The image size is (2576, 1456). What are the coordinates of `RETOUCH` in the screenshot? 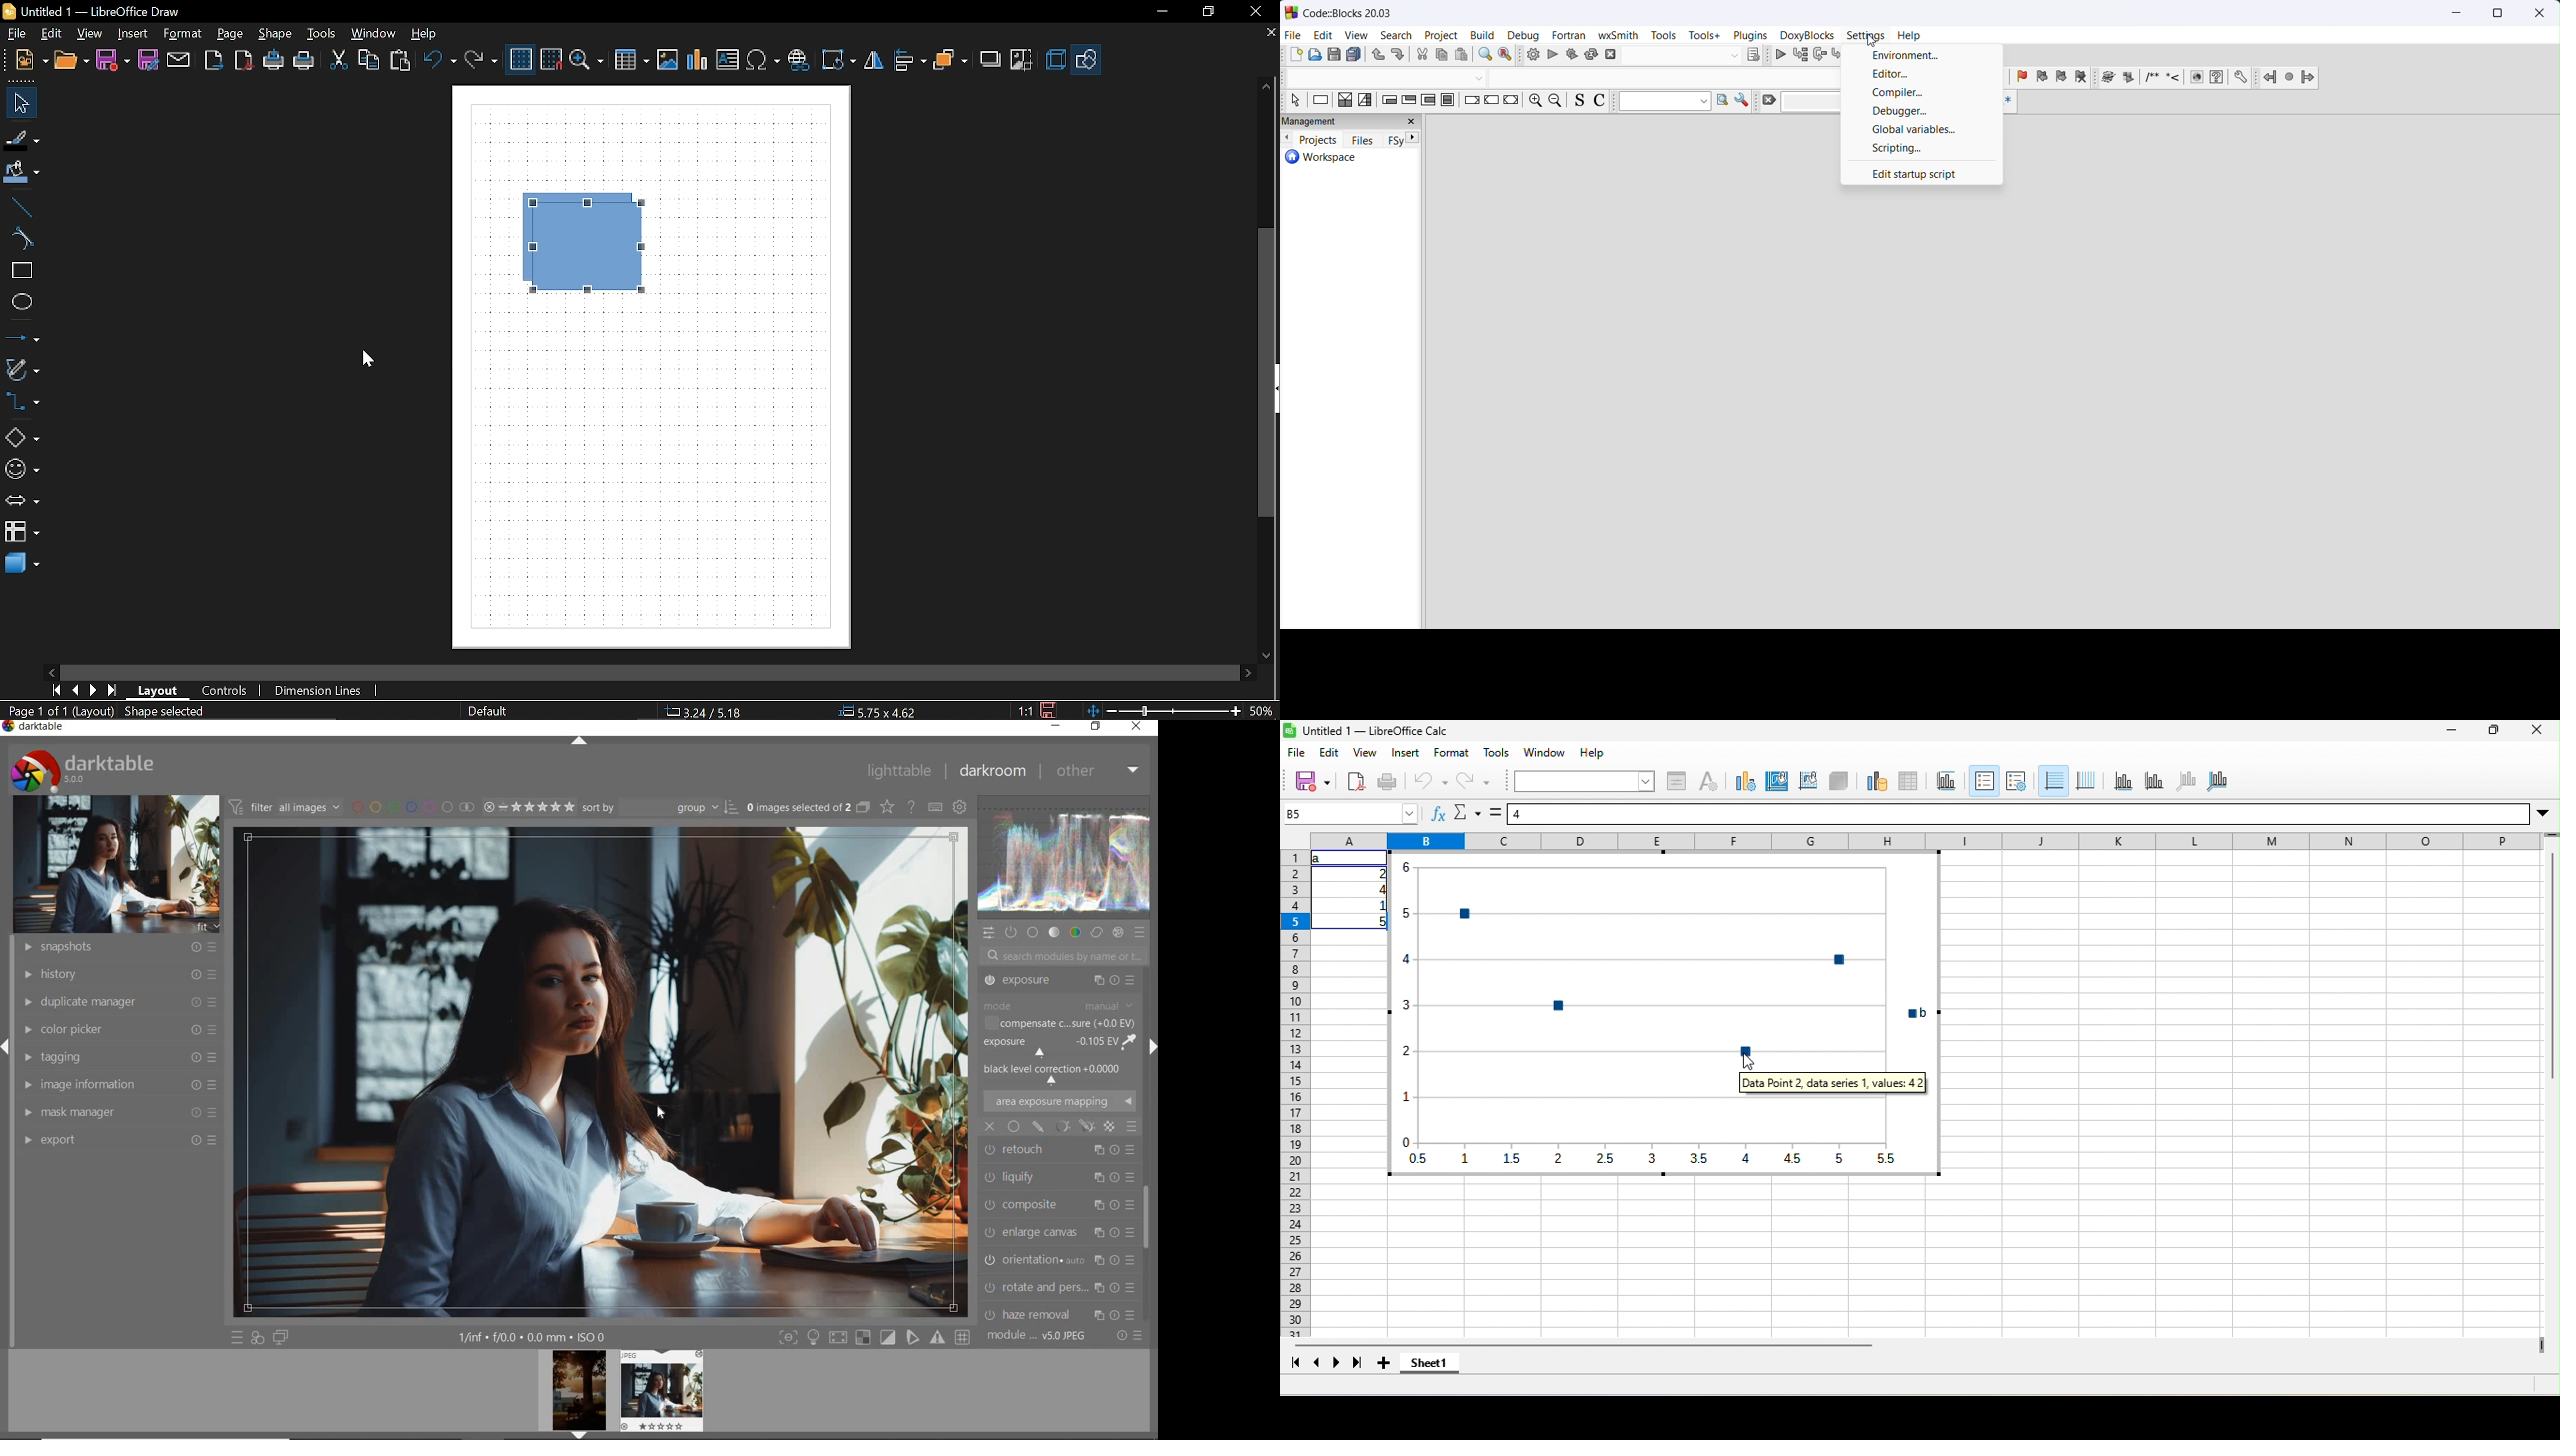 It's located at (1059, 1068).